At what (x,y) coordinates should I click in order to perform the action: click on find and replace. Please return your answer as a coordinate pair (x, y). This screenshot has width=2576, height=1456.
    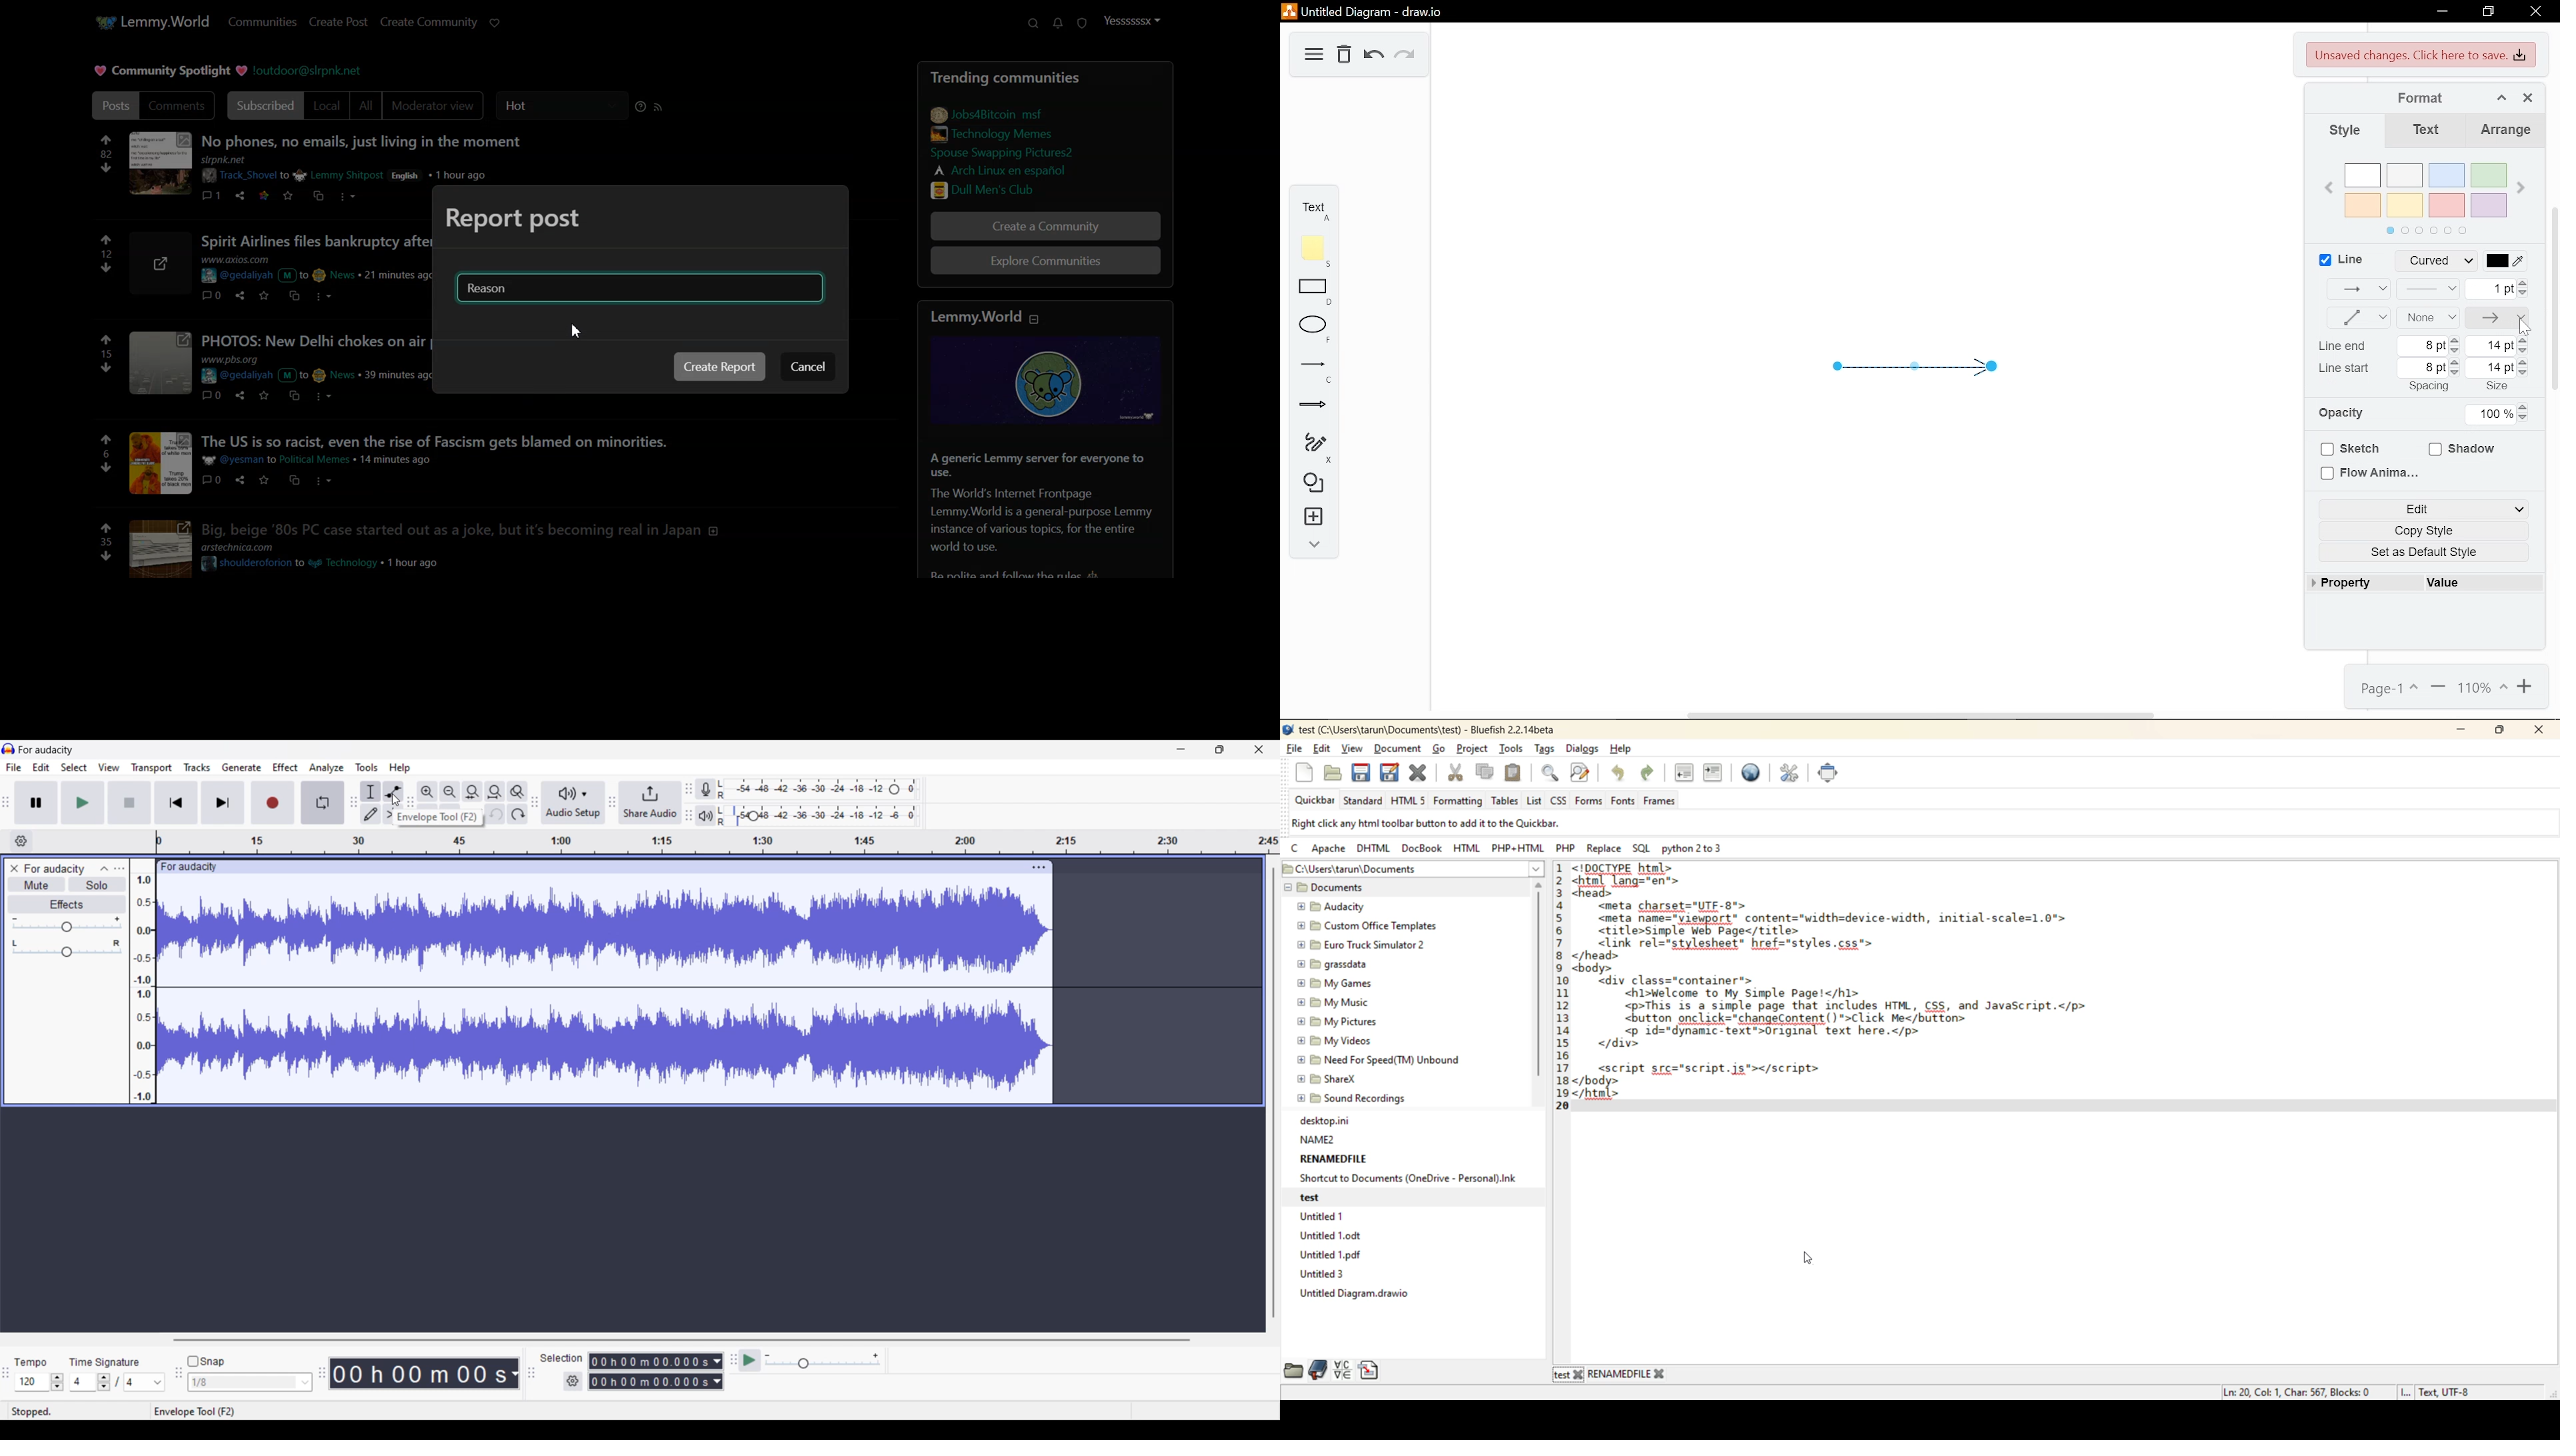
    Looking at the image, I should click on (1583, 773).